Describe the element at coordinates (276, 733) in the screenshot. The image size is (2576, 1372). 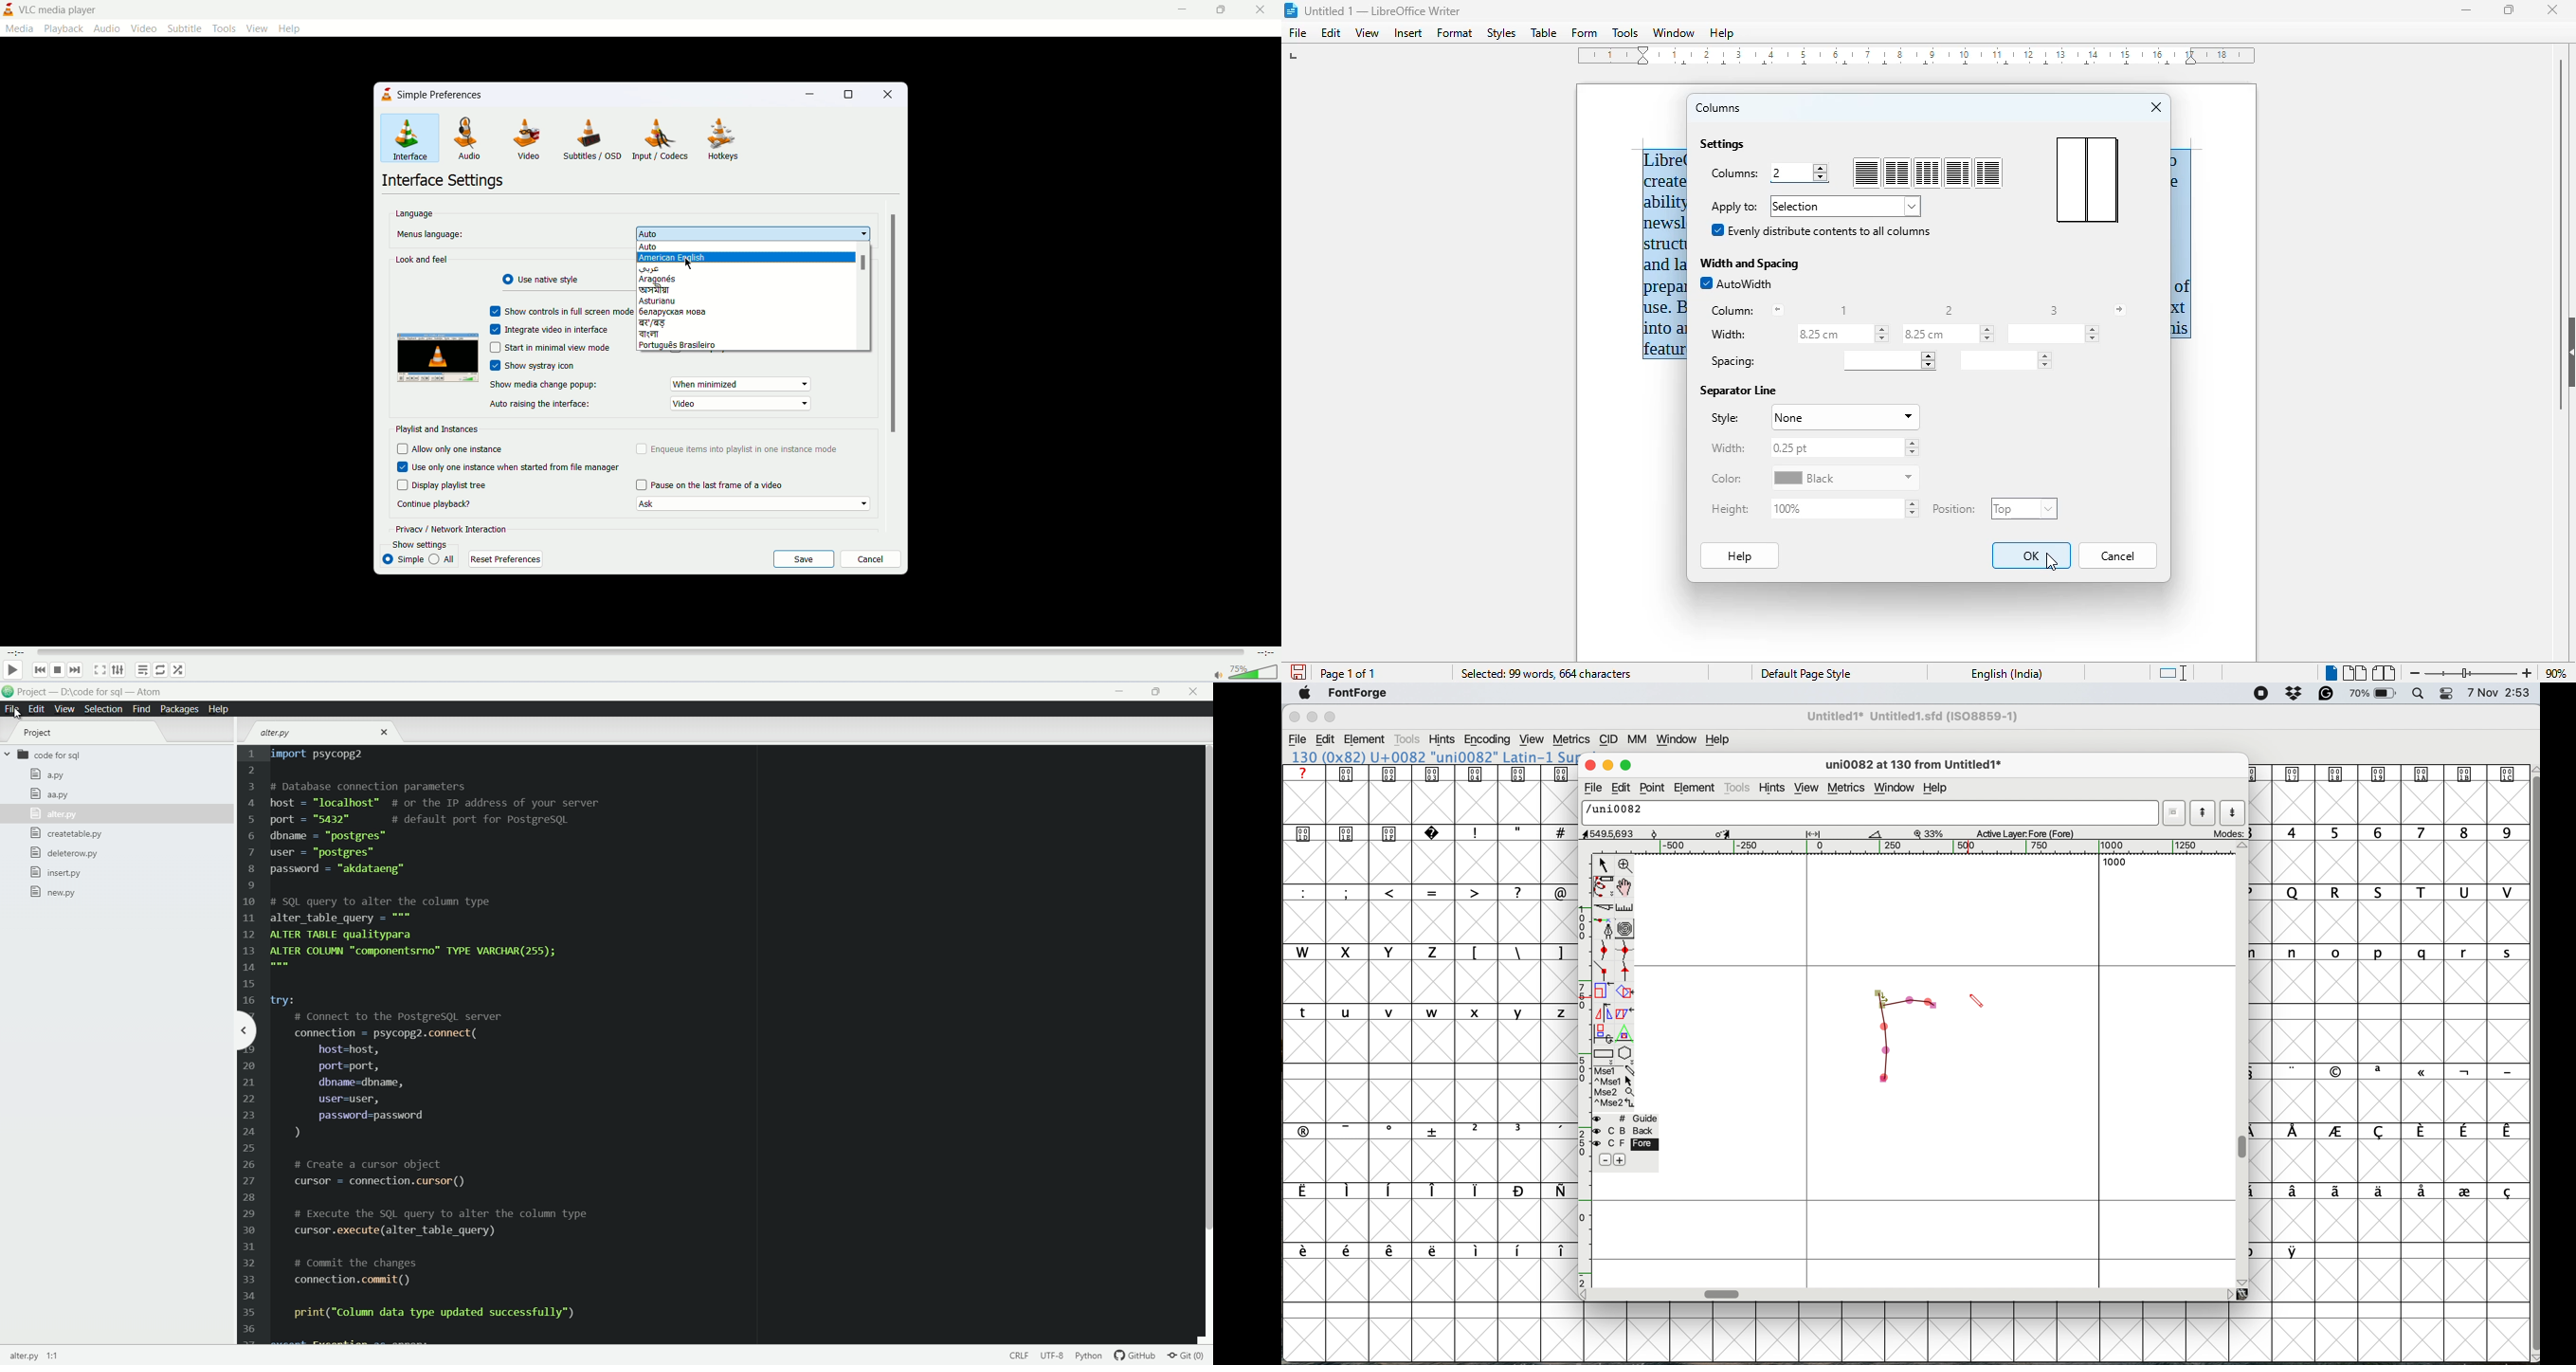
I see `alter.py file` at that location.